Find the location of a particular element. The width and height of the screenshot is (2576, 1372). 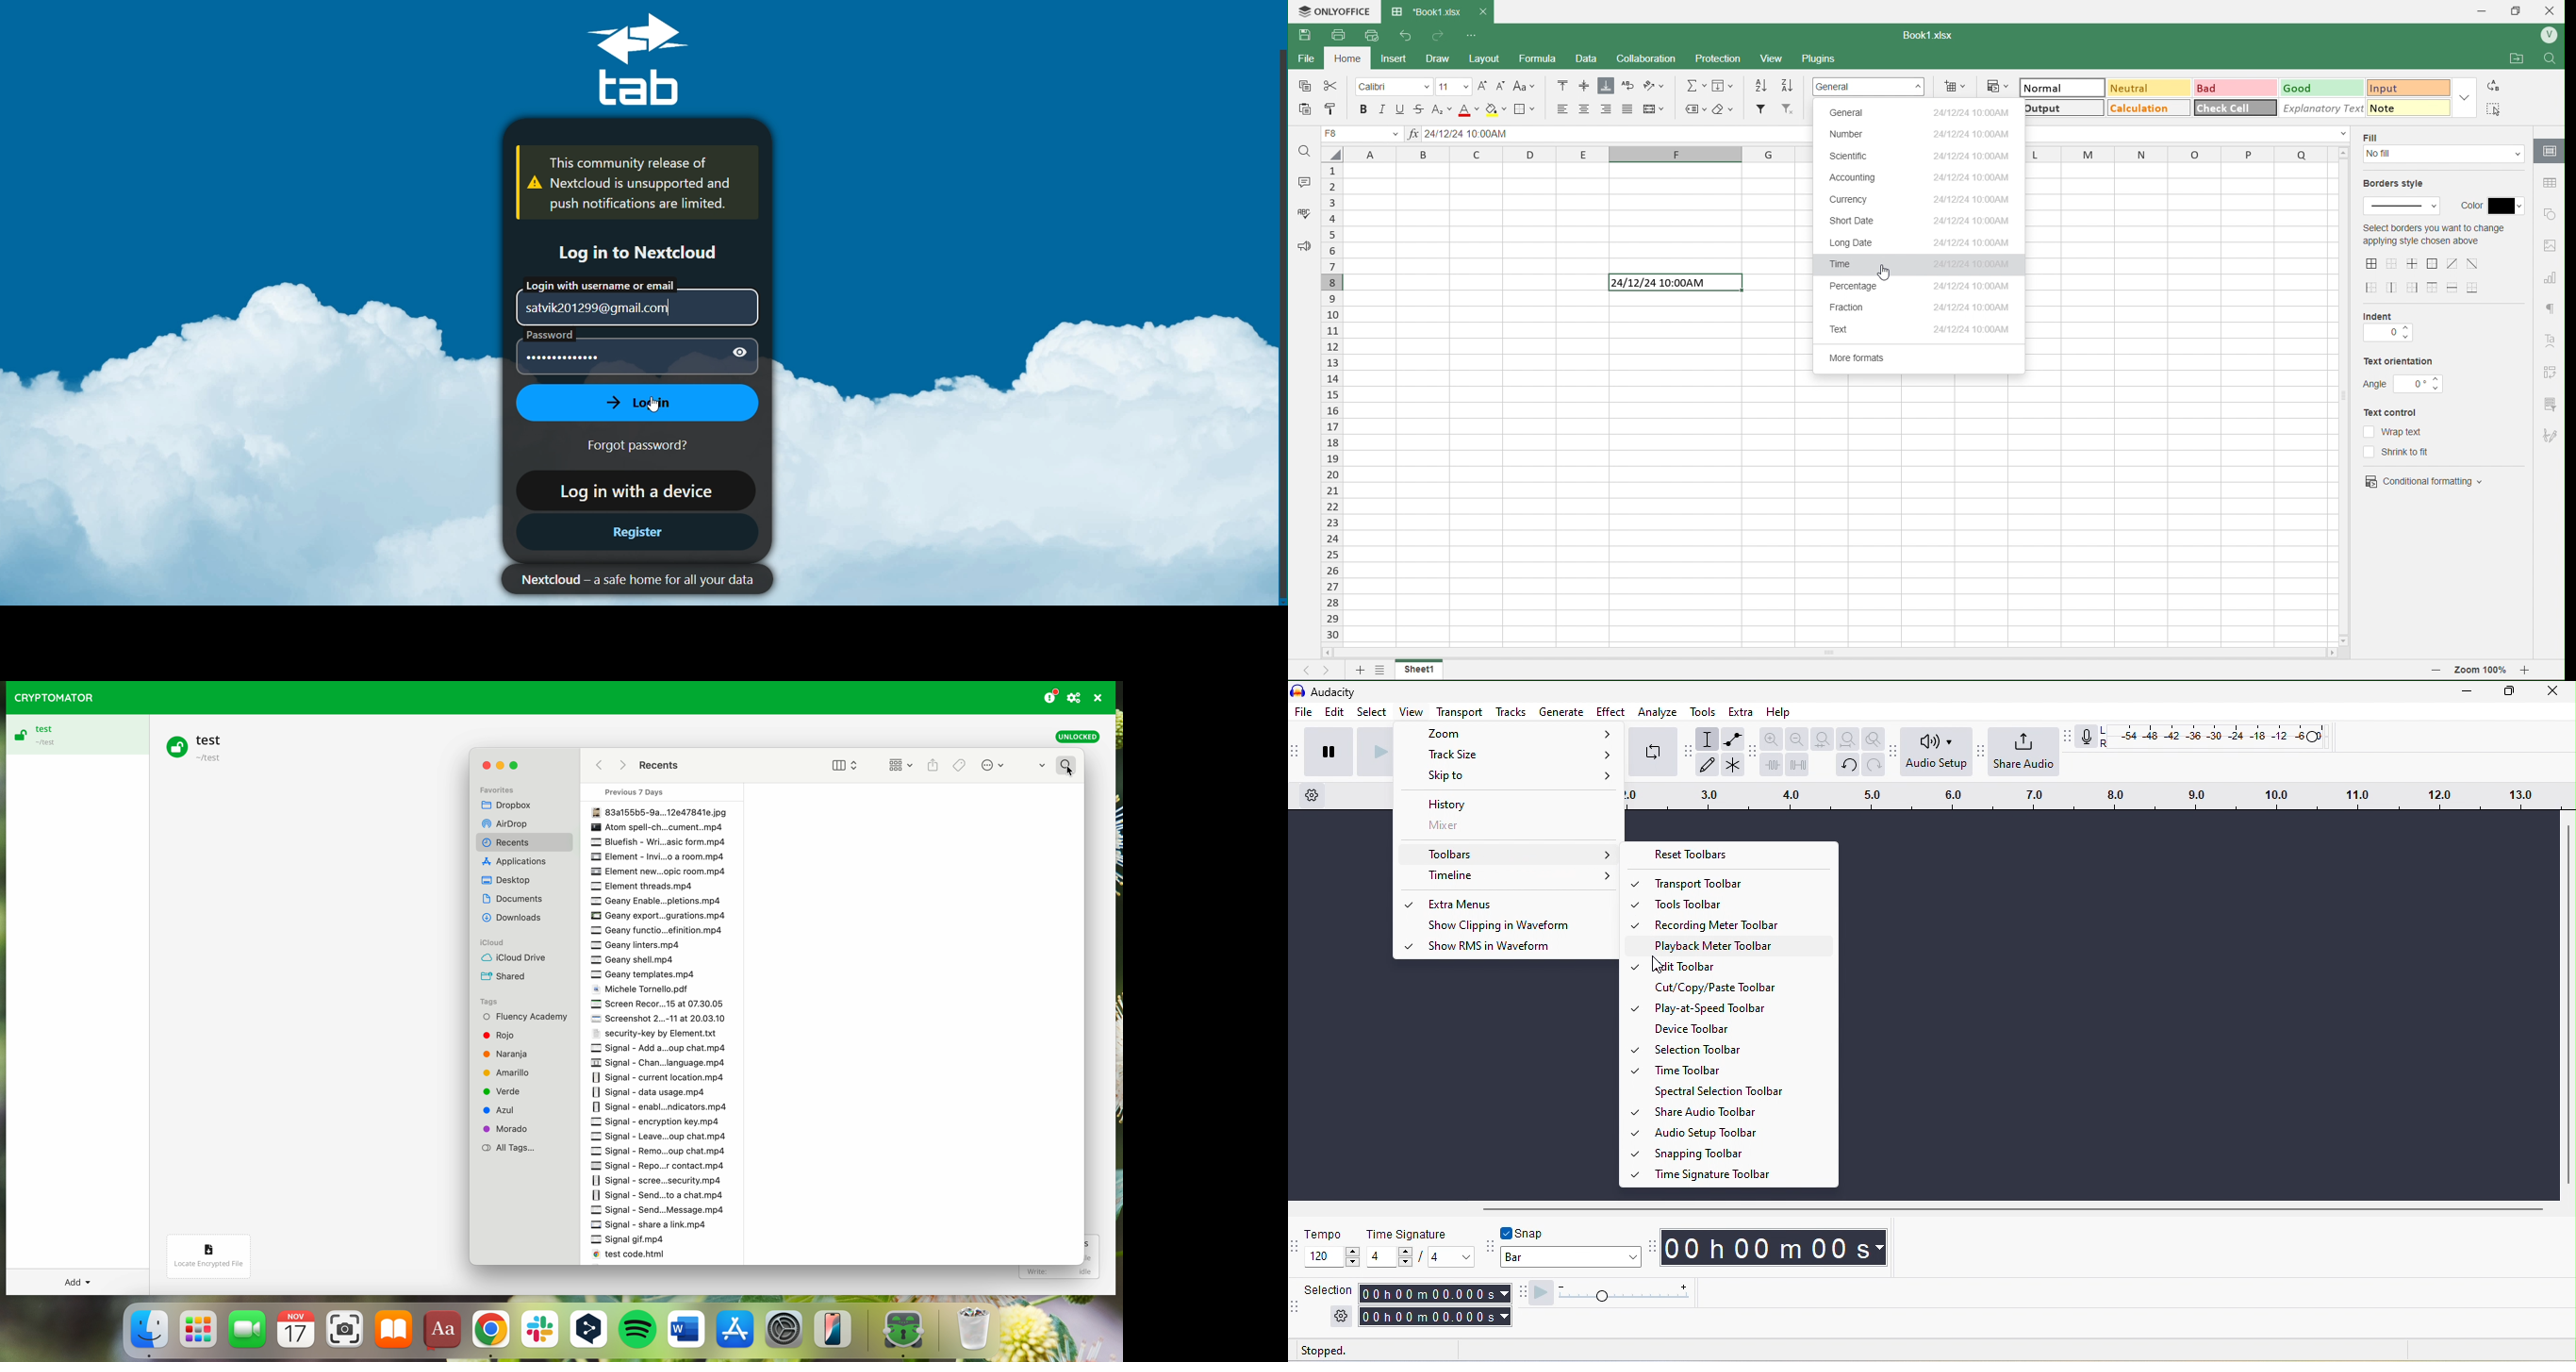

drawing tool is located at coordinates (2550, 435).